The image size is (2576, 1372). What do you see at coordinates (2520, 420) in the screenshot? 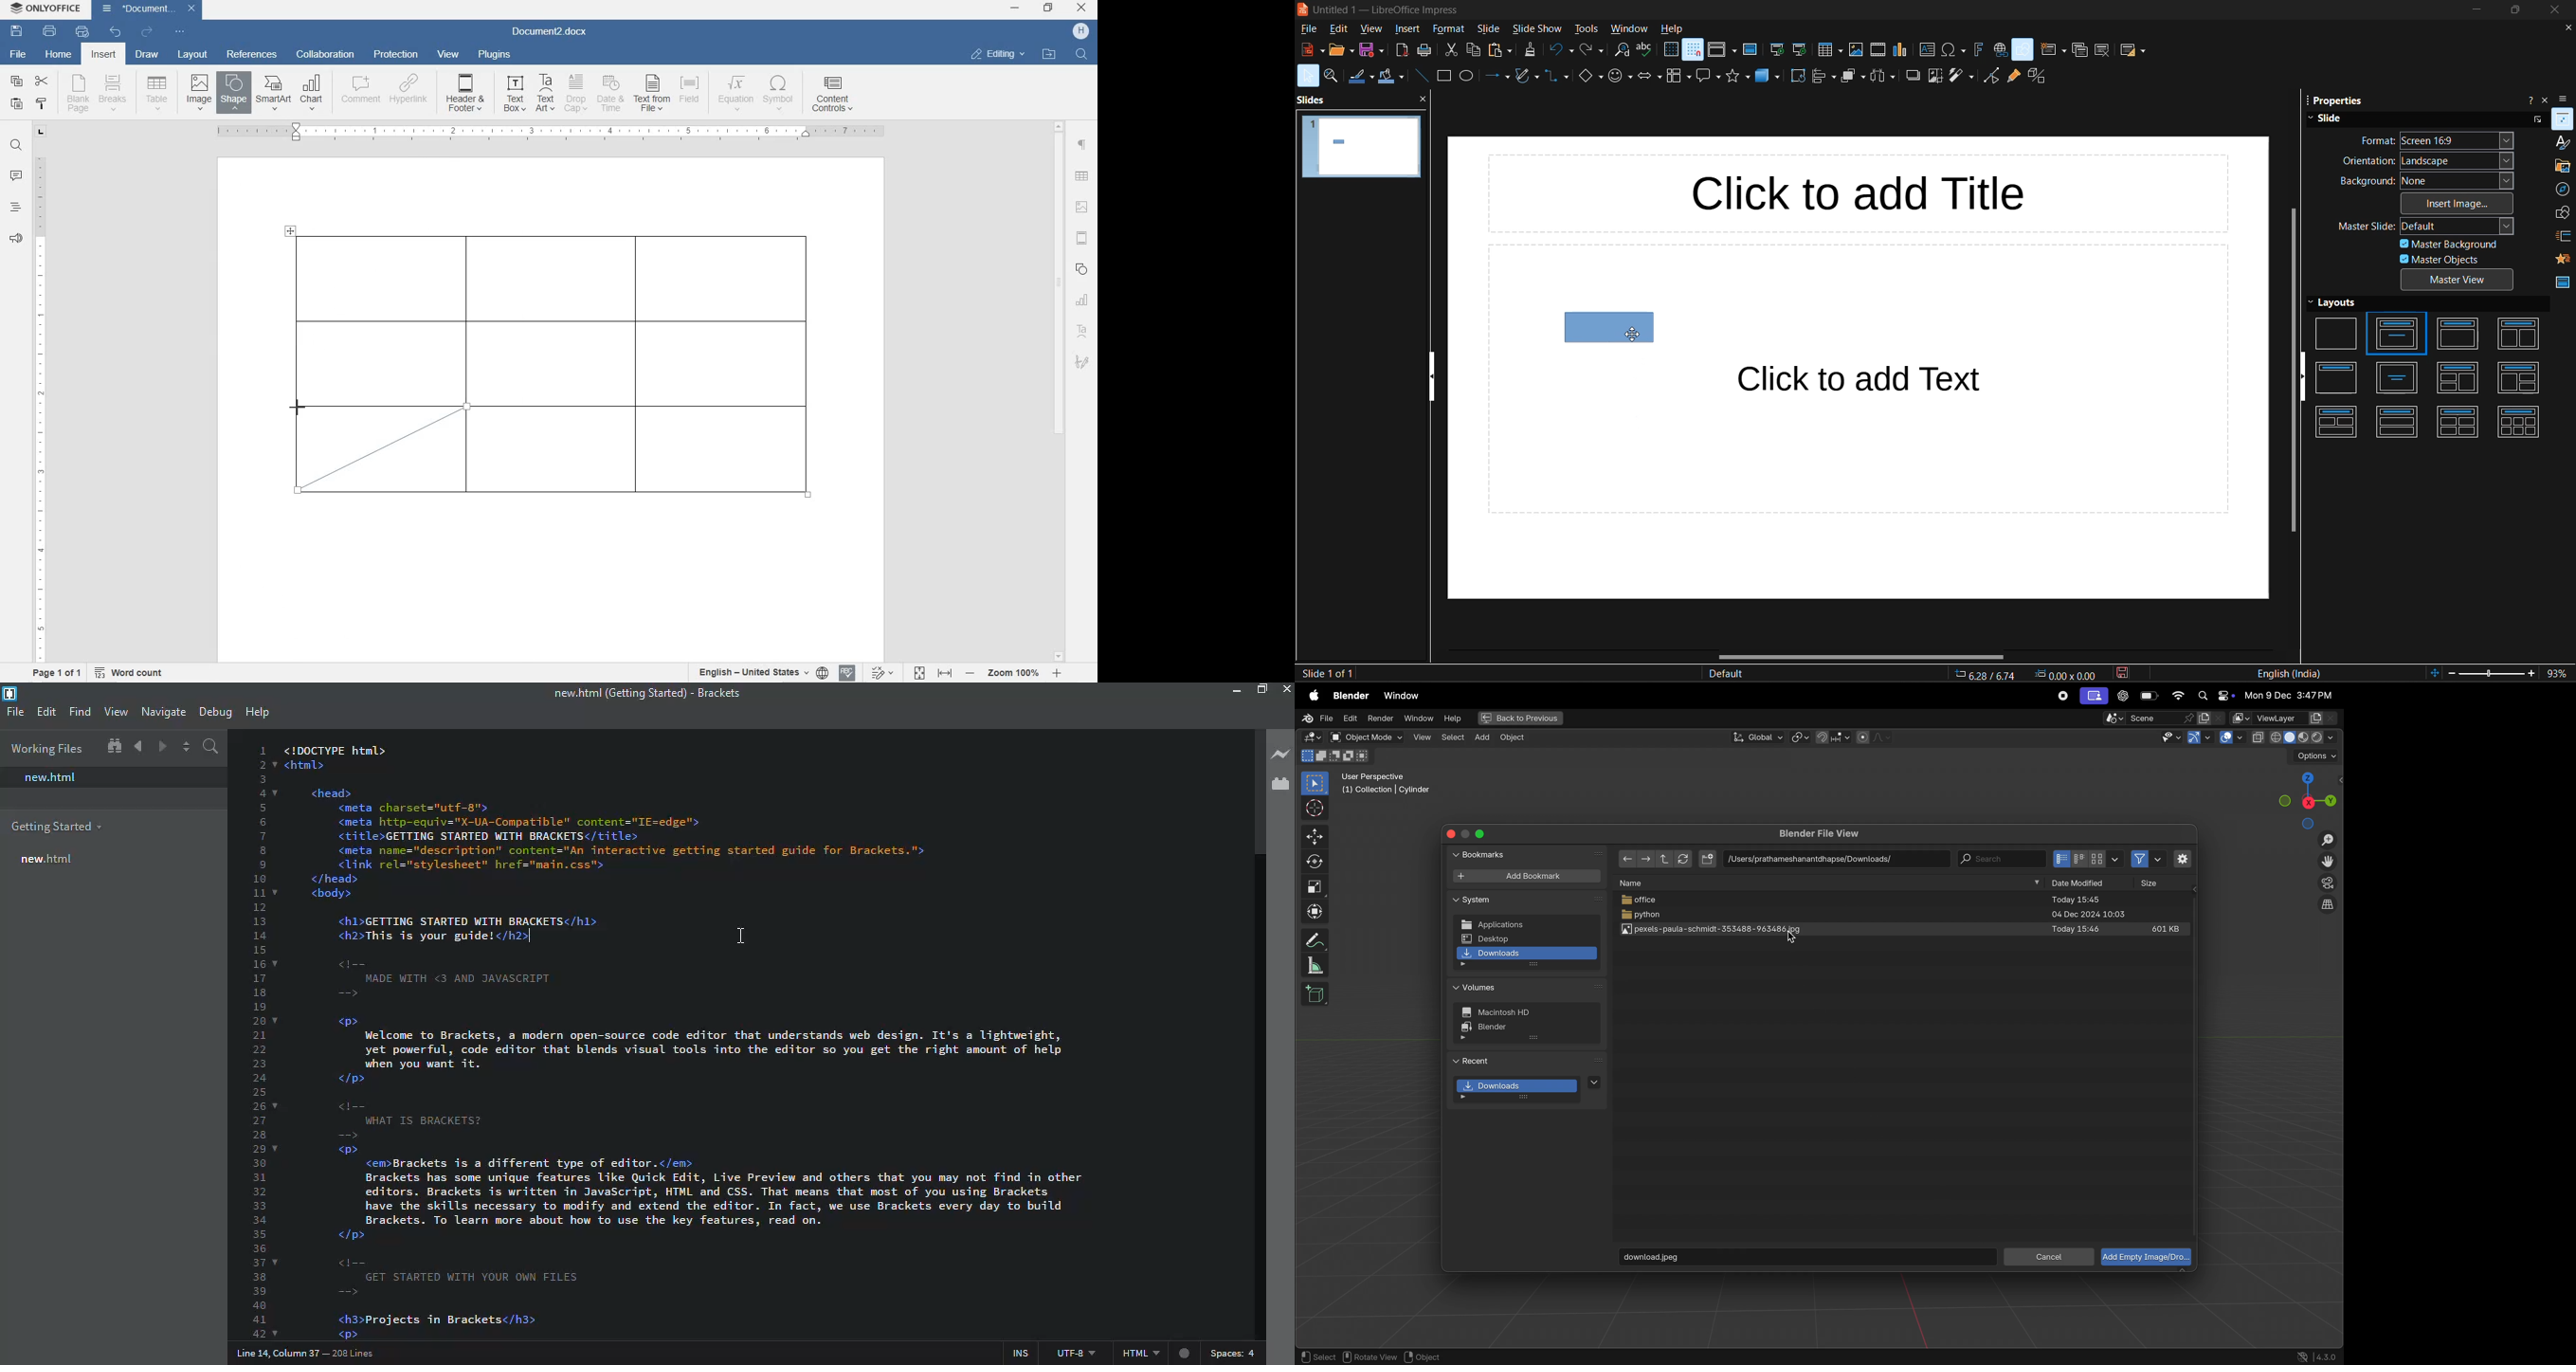
I see `title, 6 content` at bounding box center [2520, 420].